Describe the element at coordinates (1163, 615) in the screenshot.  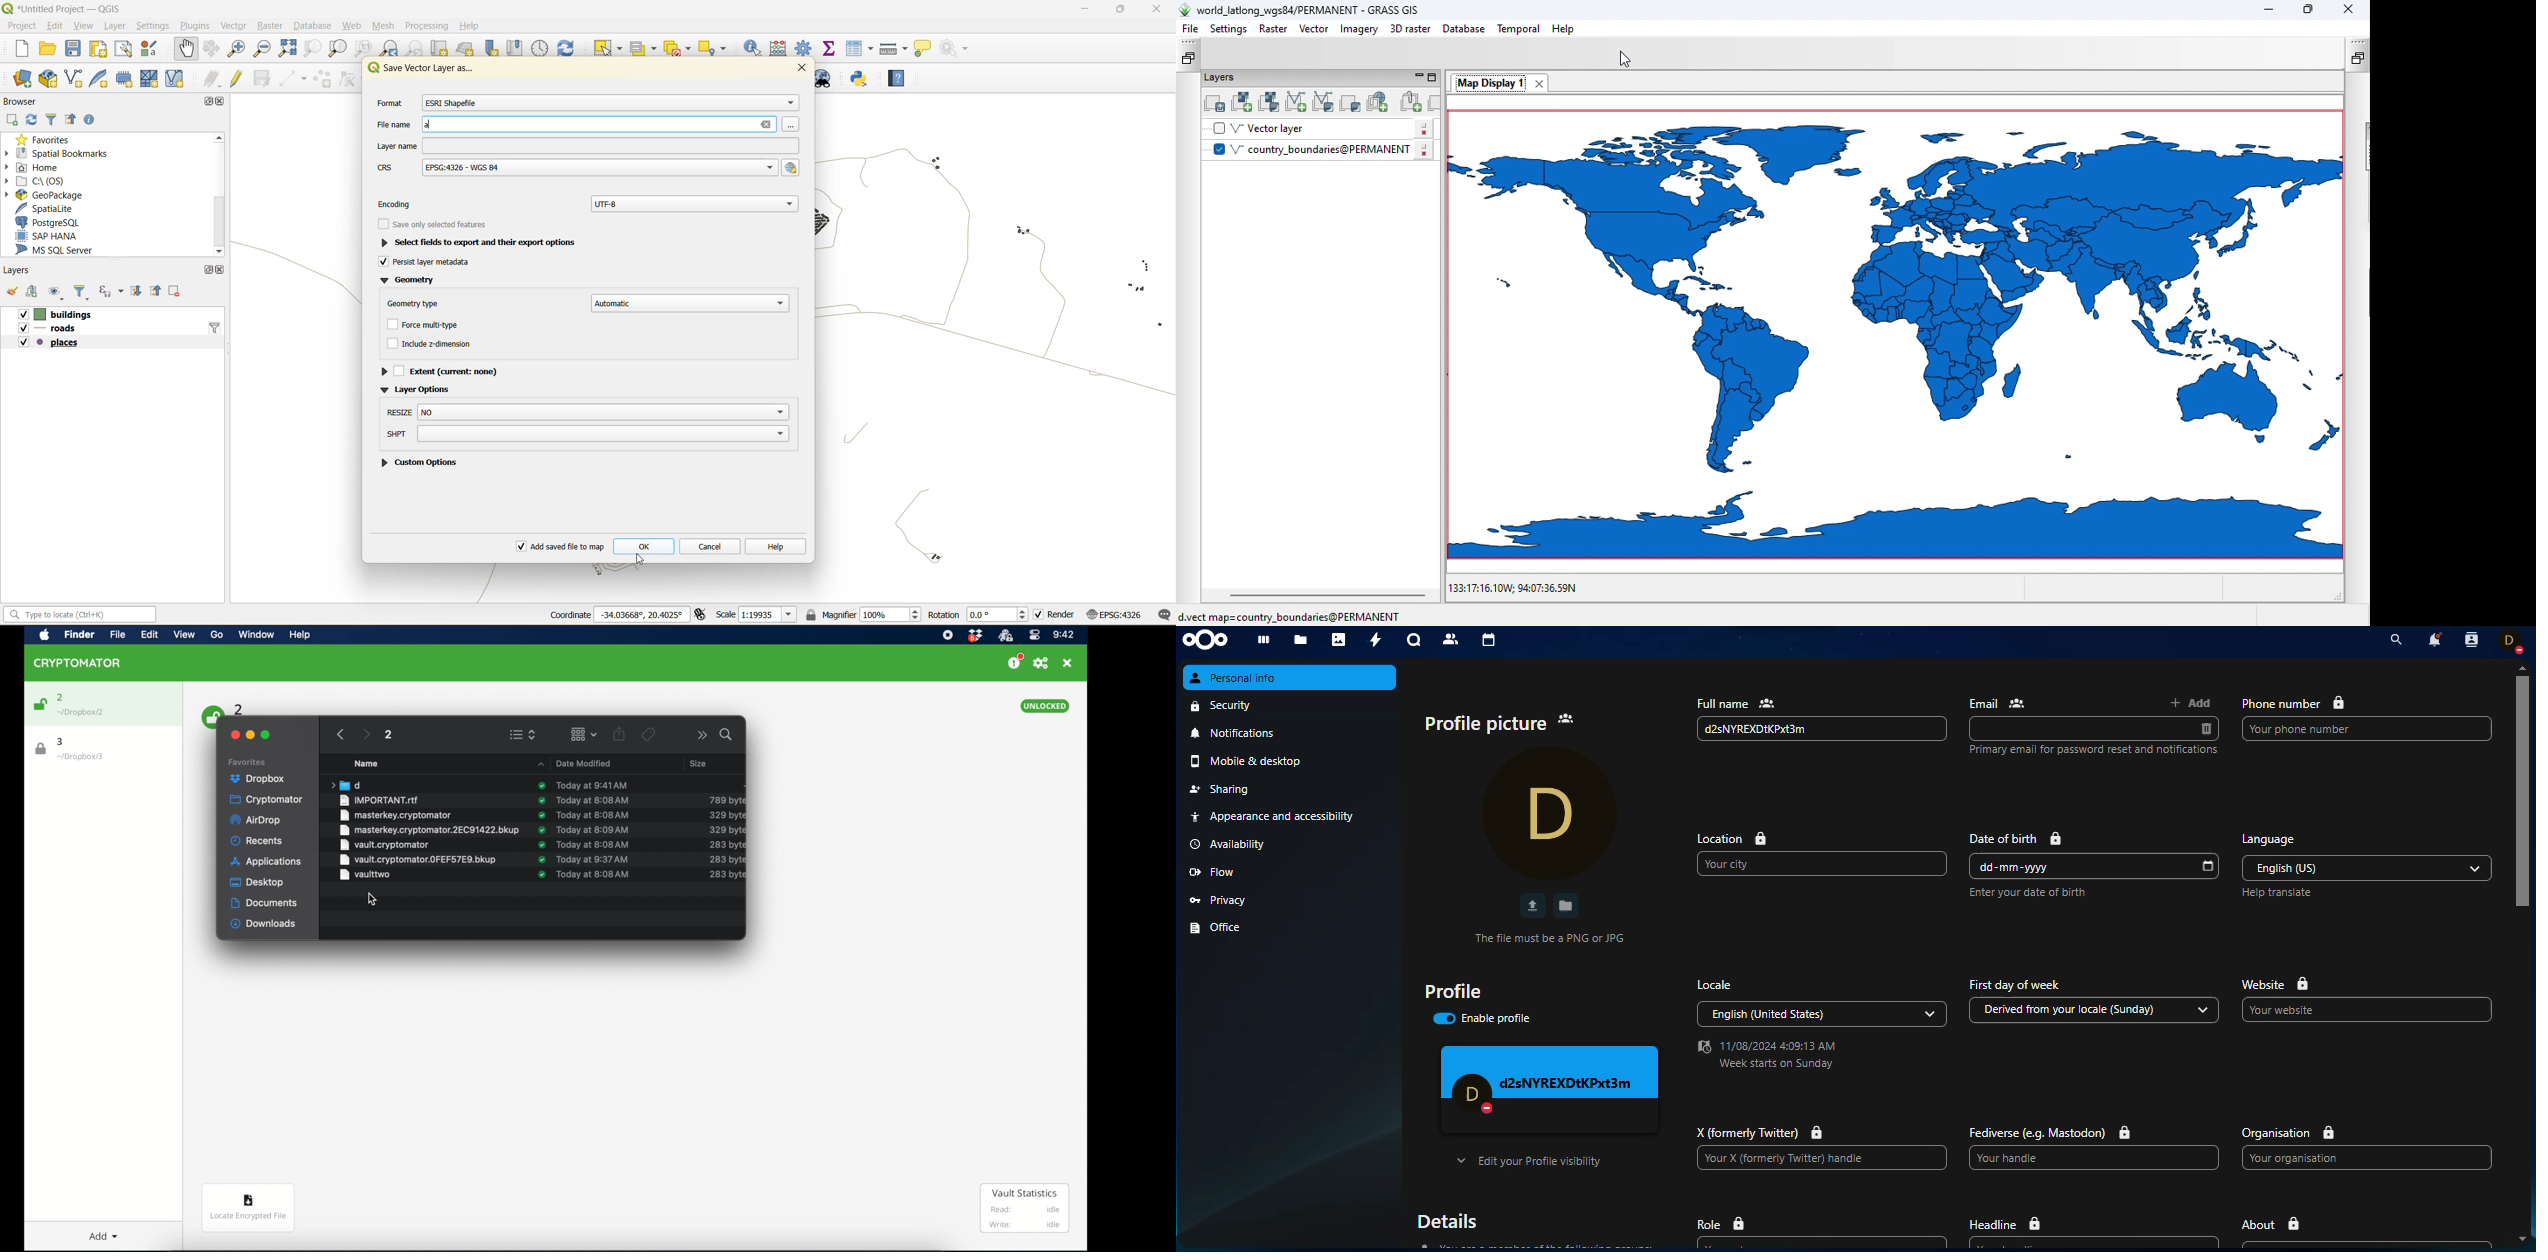
I see `log messages` at that location.